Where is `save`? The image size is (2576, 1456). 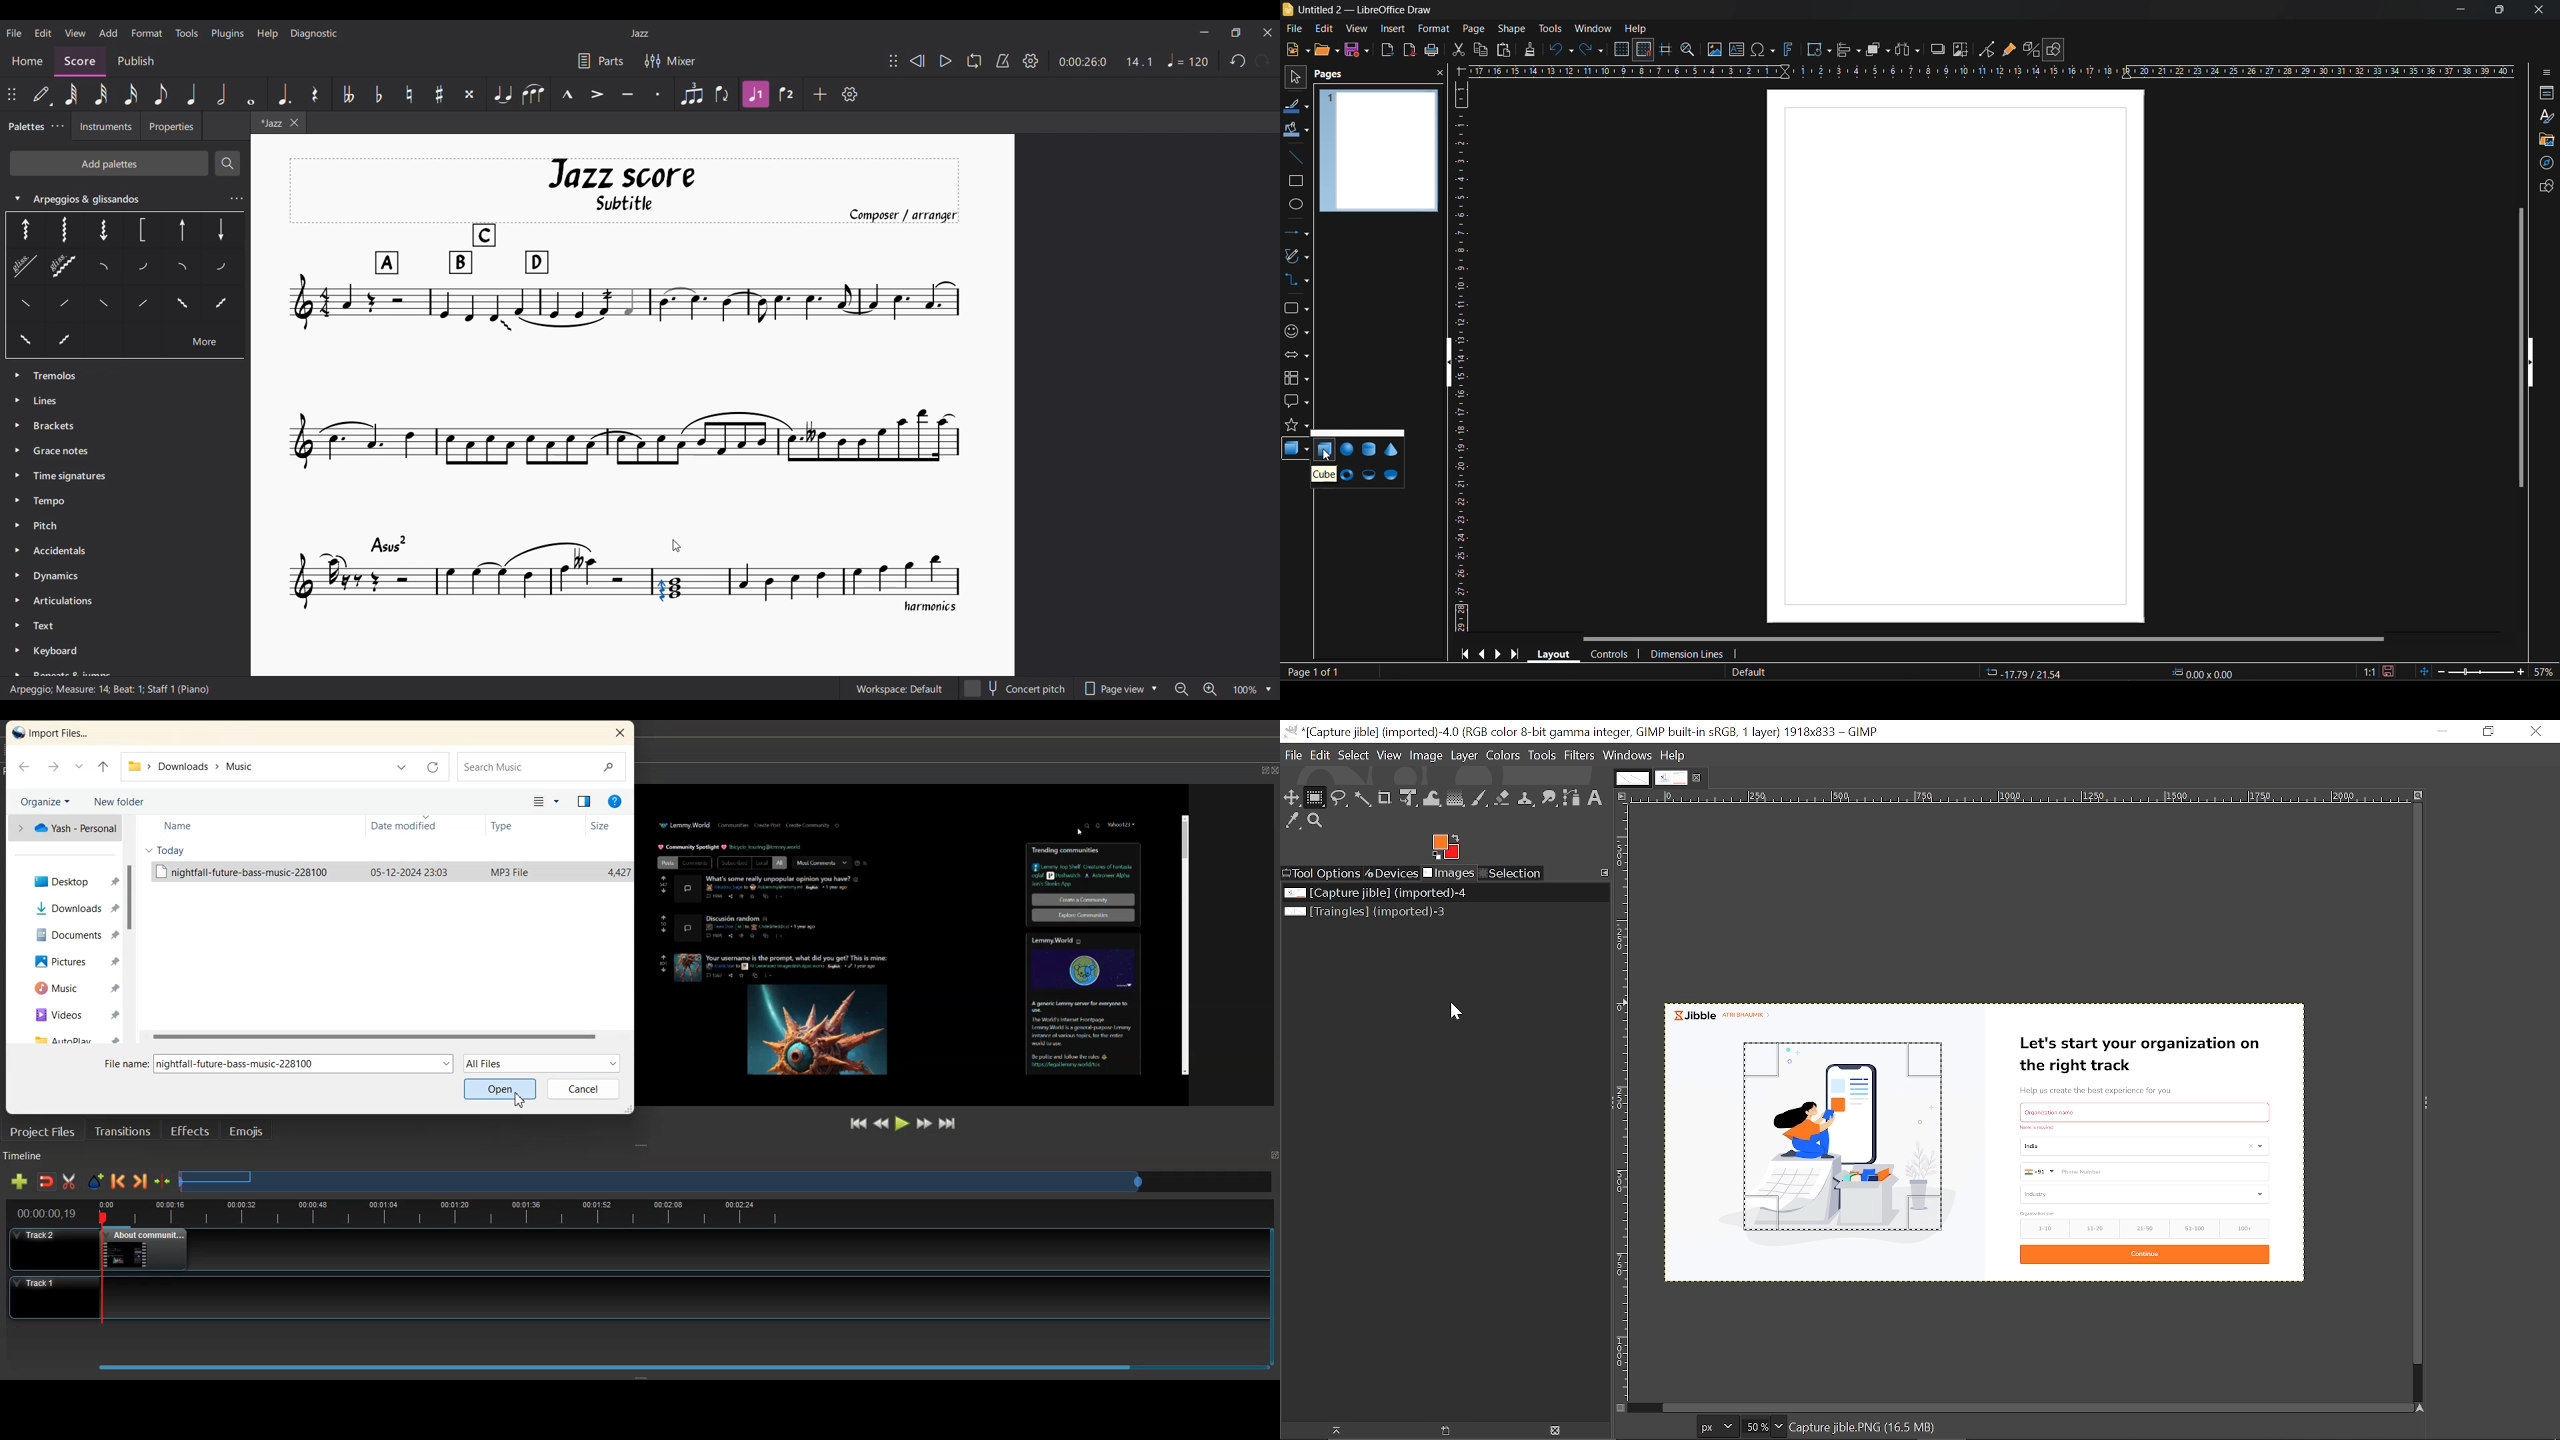 save is located at coordinates (1359, 51).